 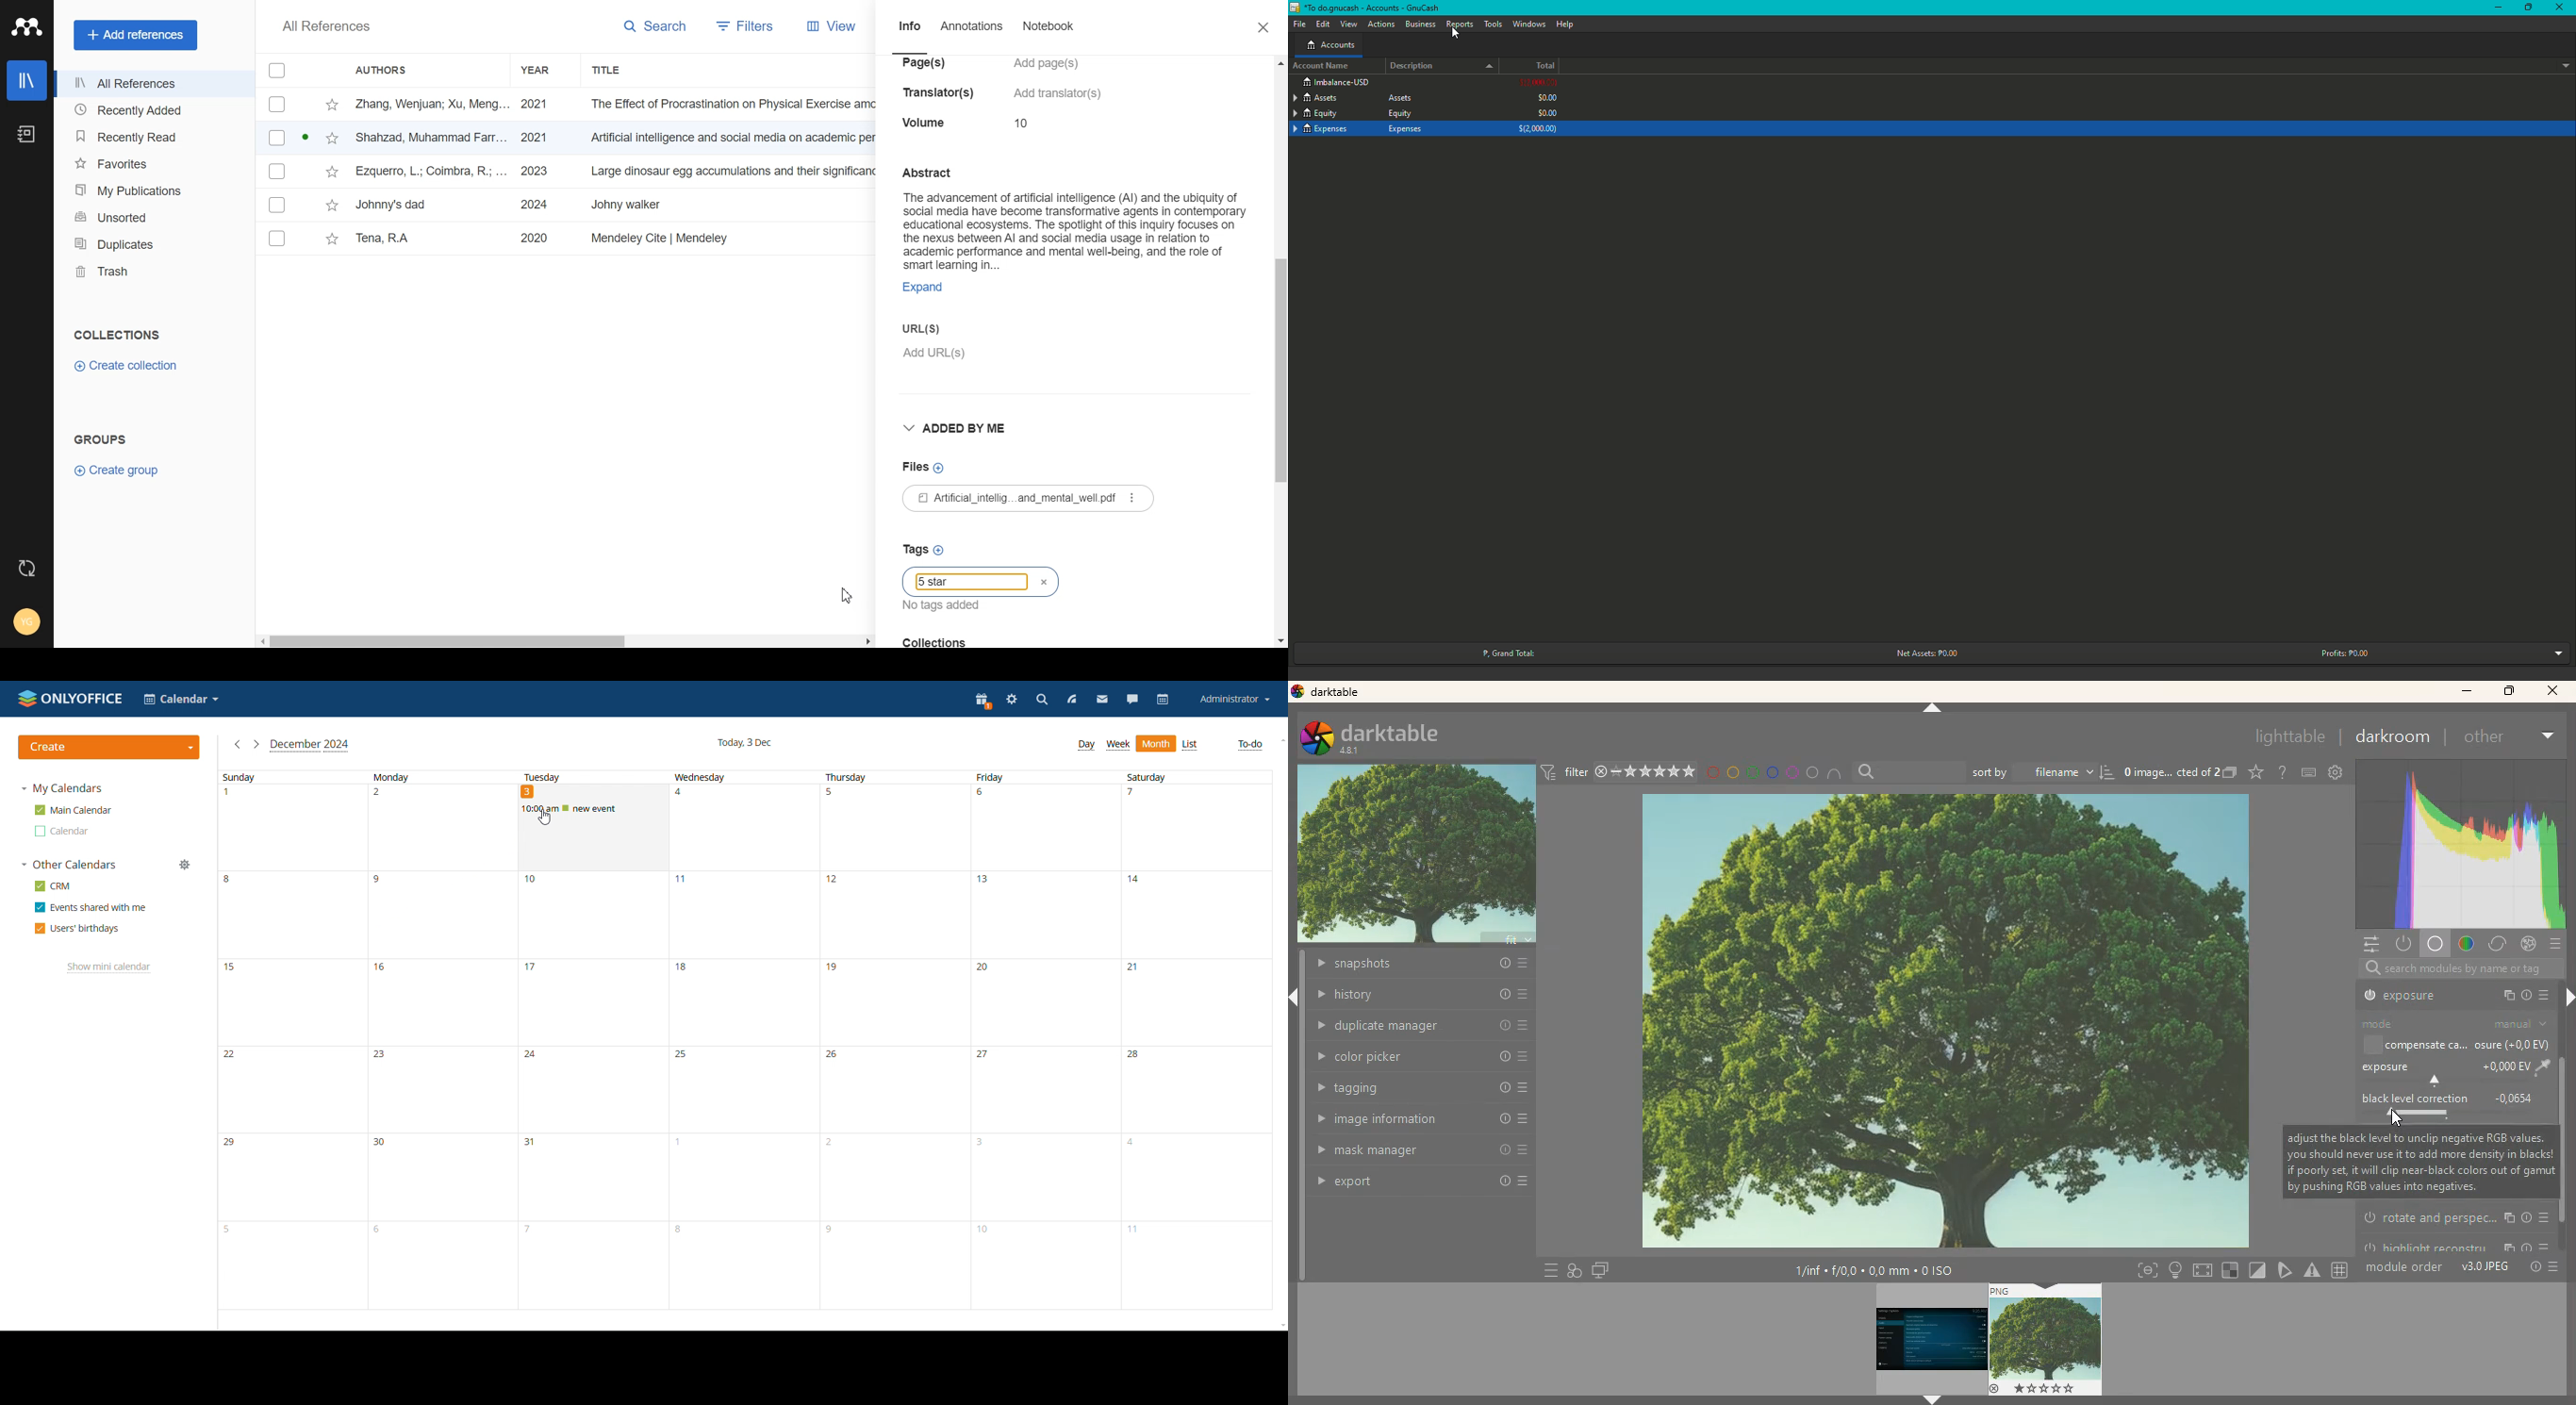 I want to click on image description, so click(x=2171, y=770).